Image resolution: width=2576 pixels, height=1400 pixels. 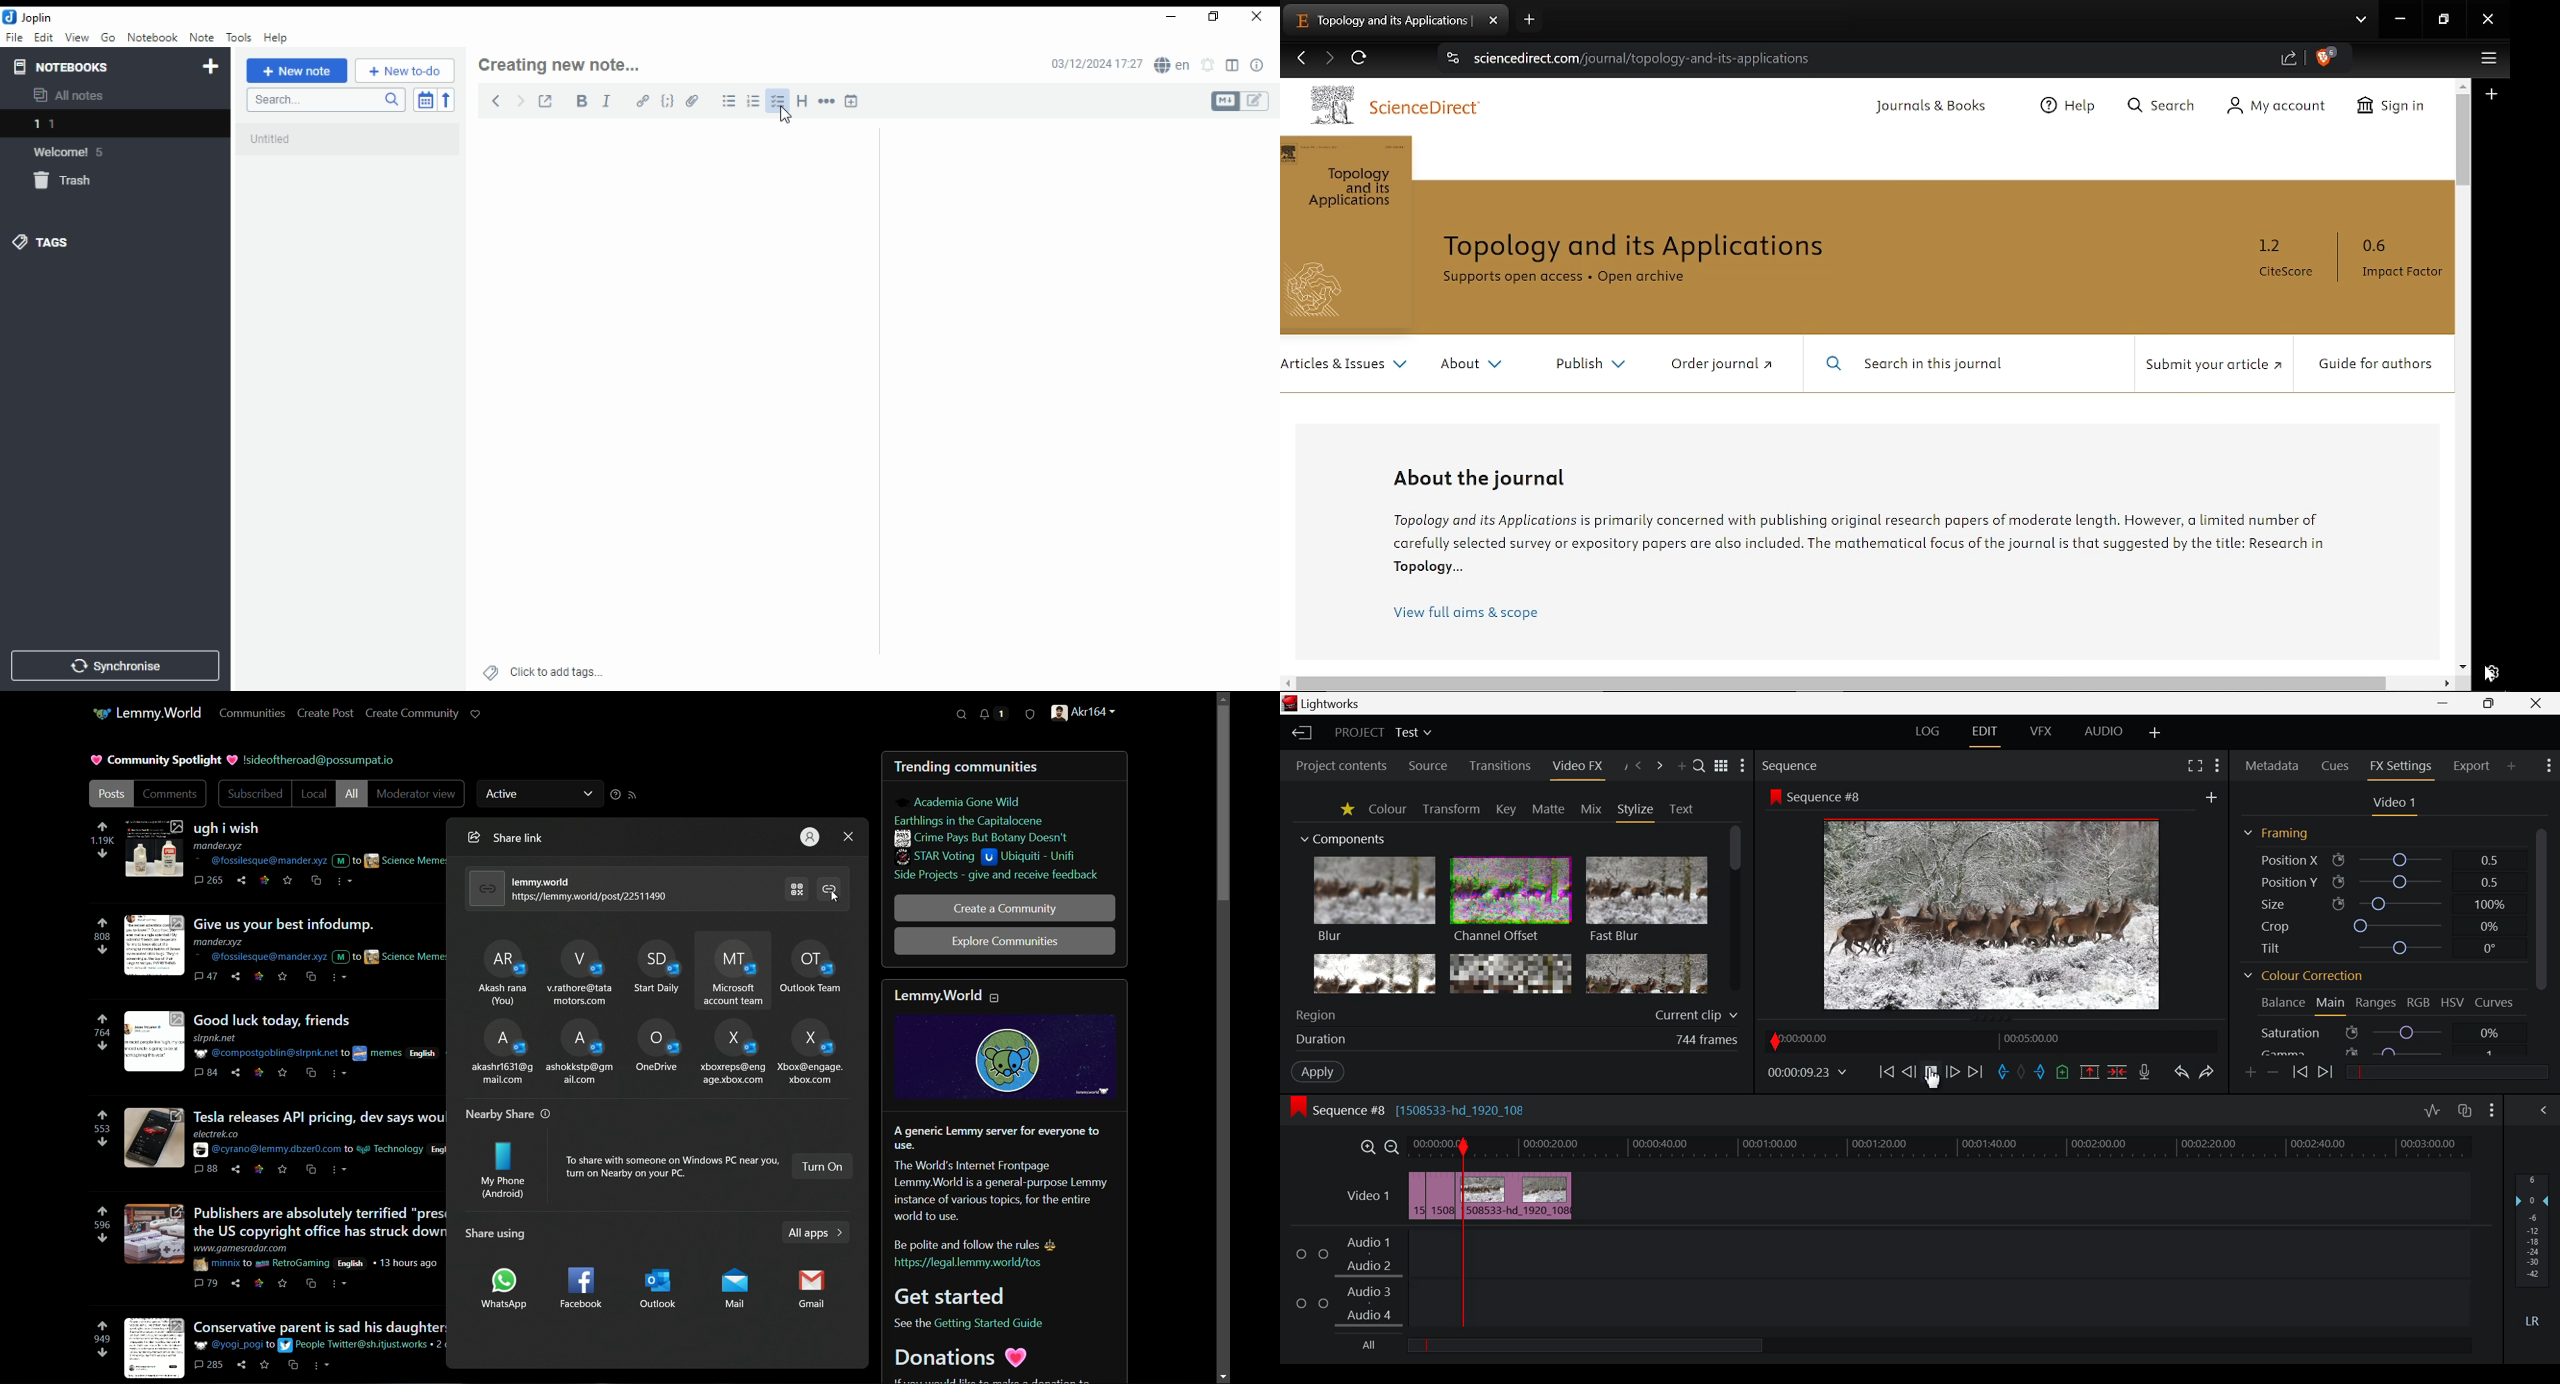 I want to click on toggle external editing, so click(x=545, y=101).